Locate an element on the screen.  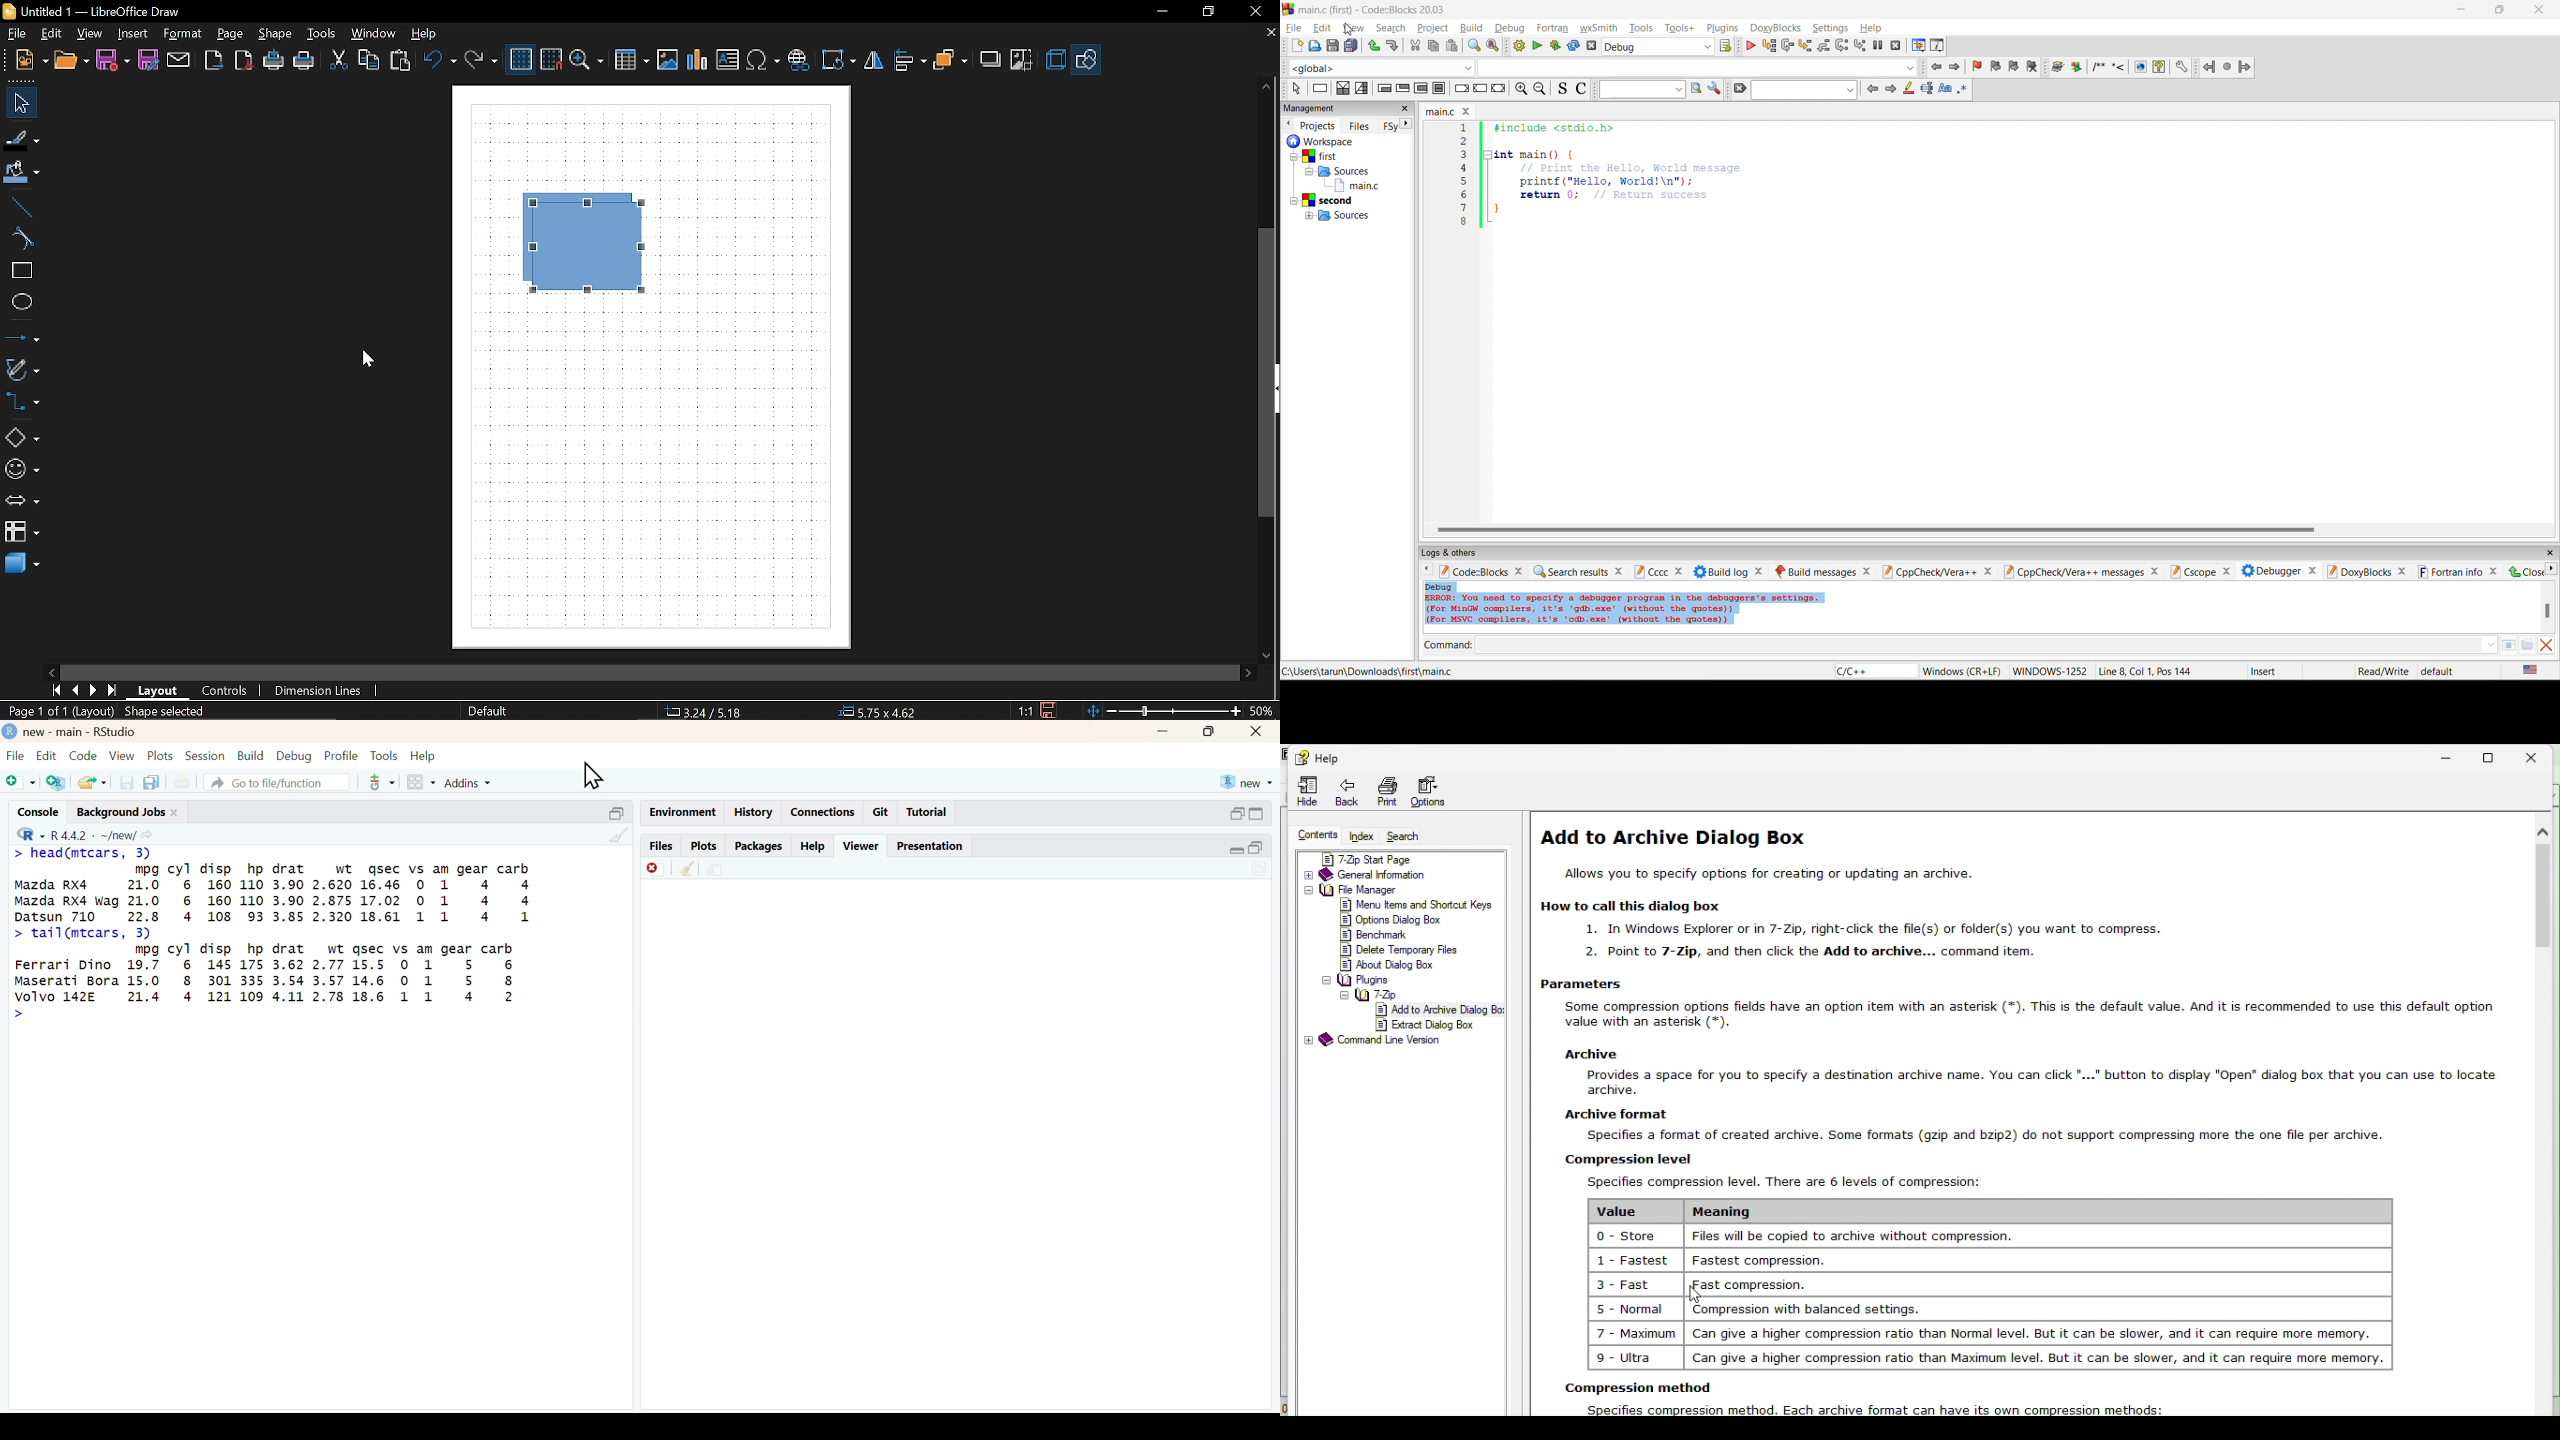
R dropdown is located at coordinates (17, 833).